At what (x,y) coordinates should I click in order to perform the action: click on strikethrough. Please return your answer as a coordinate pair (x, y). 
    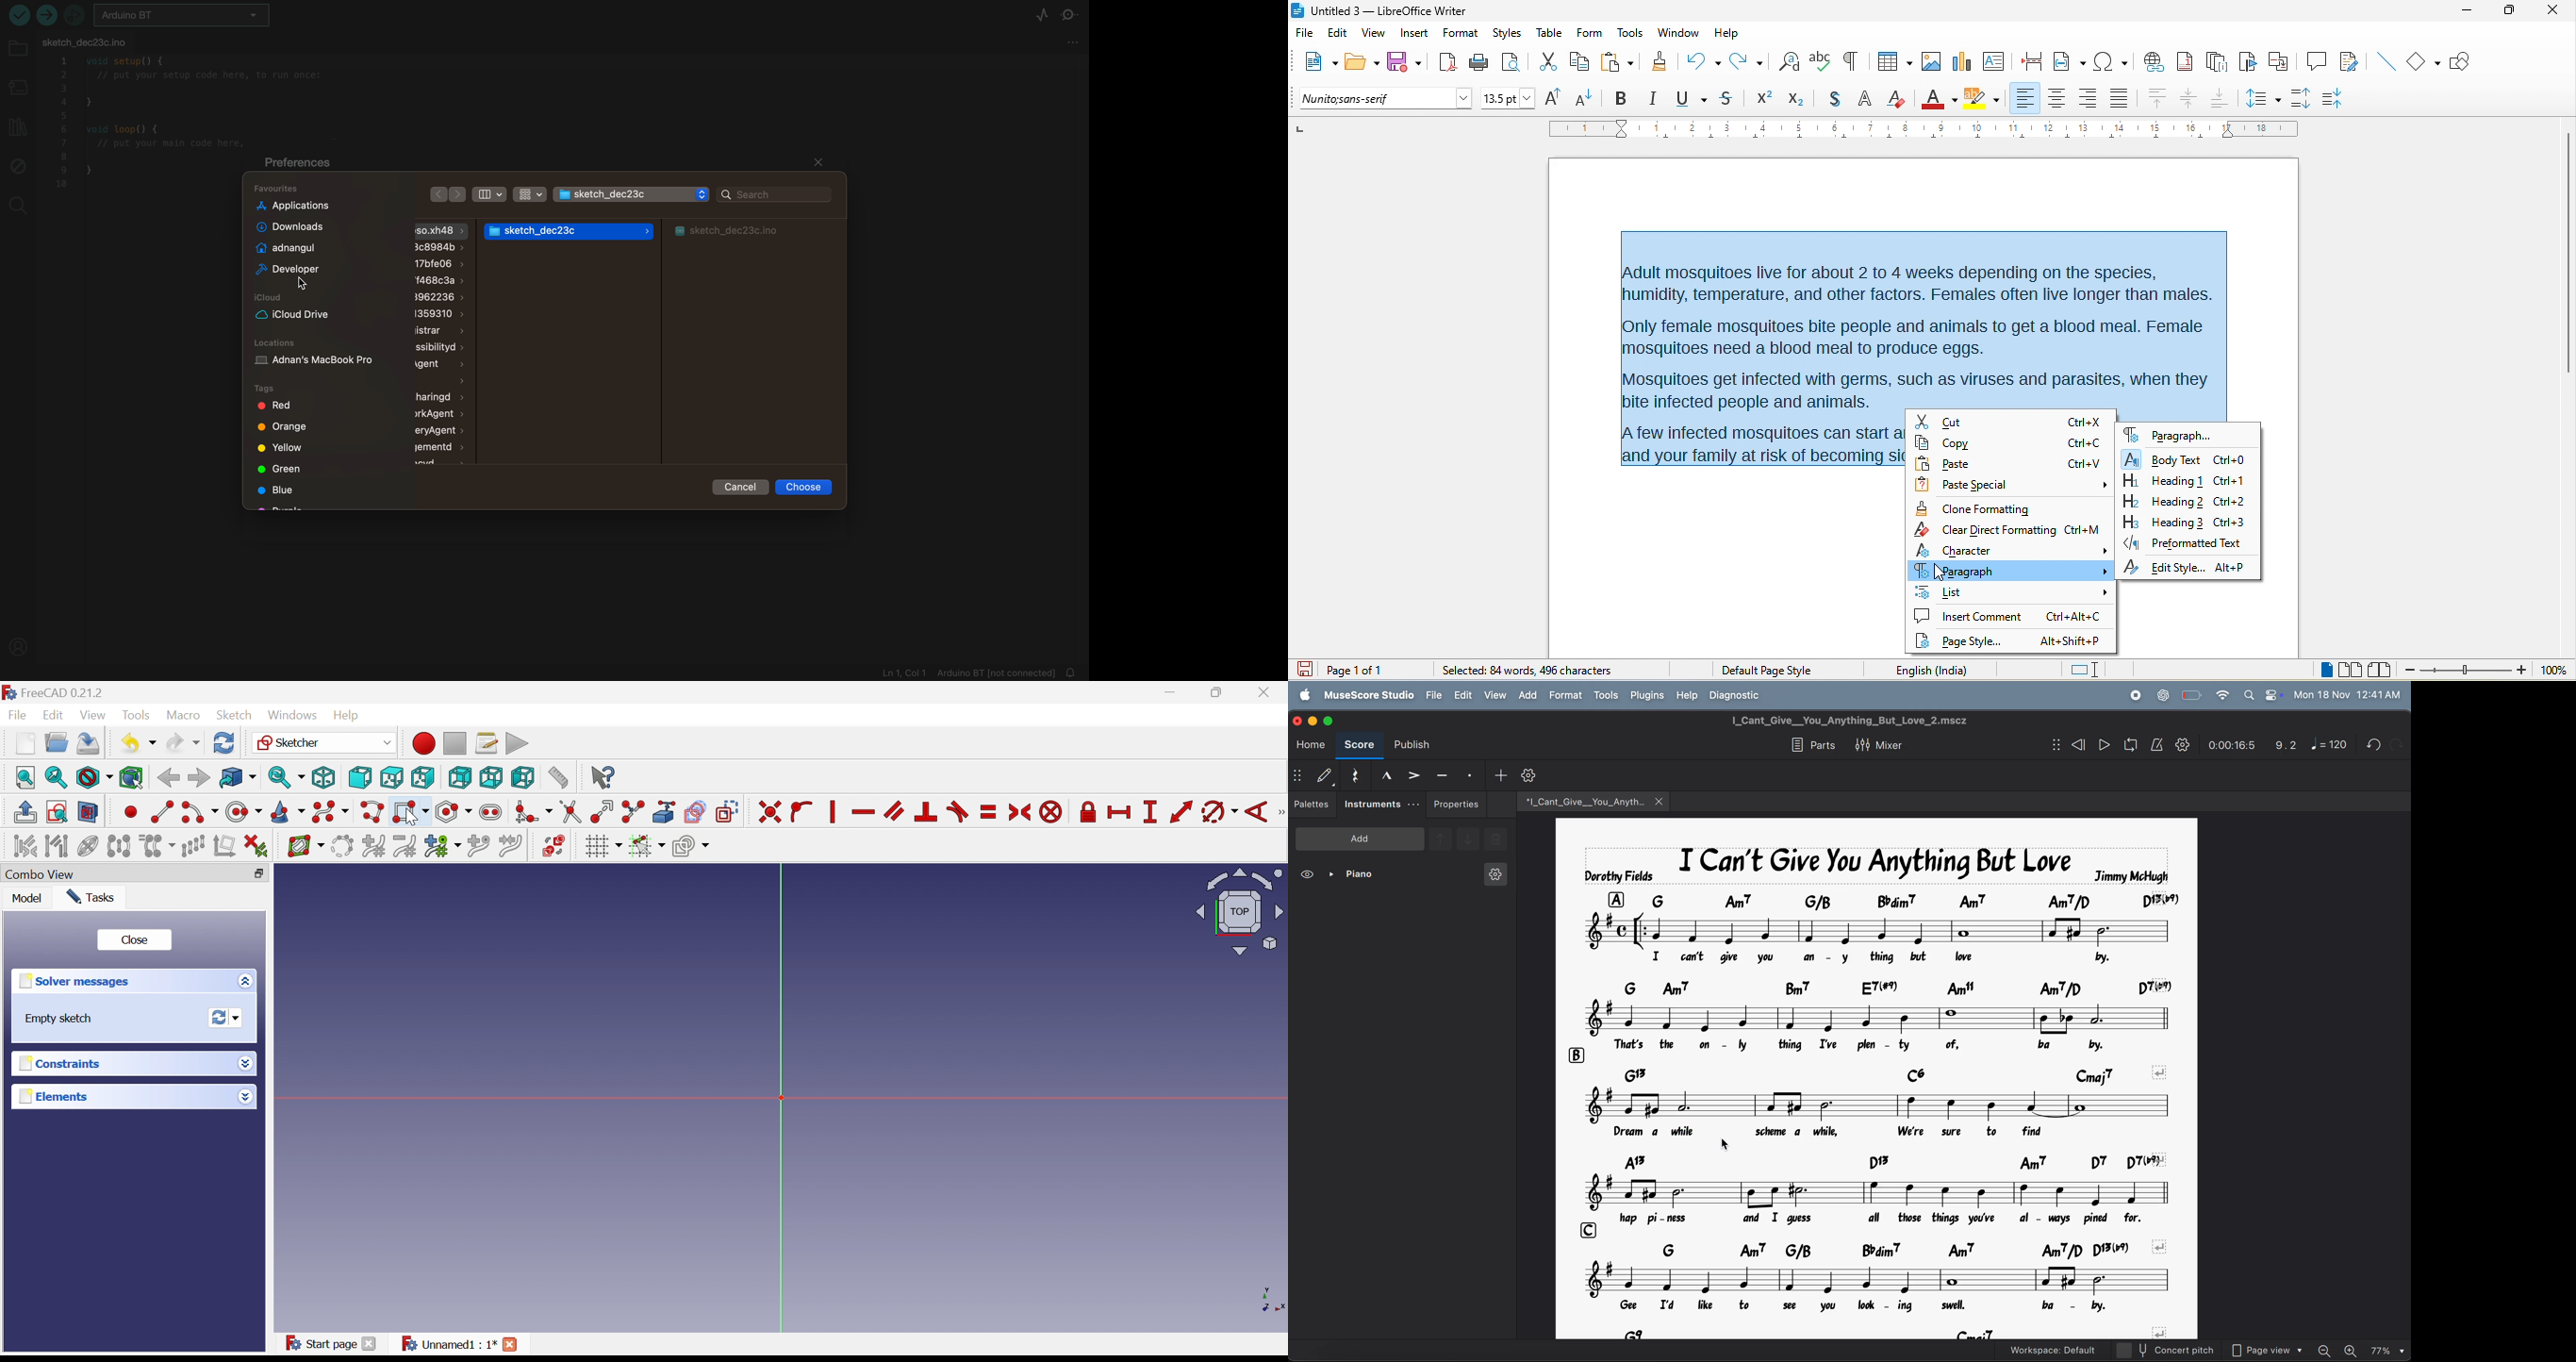
    Looking at the image, I should click on (1729, 98).